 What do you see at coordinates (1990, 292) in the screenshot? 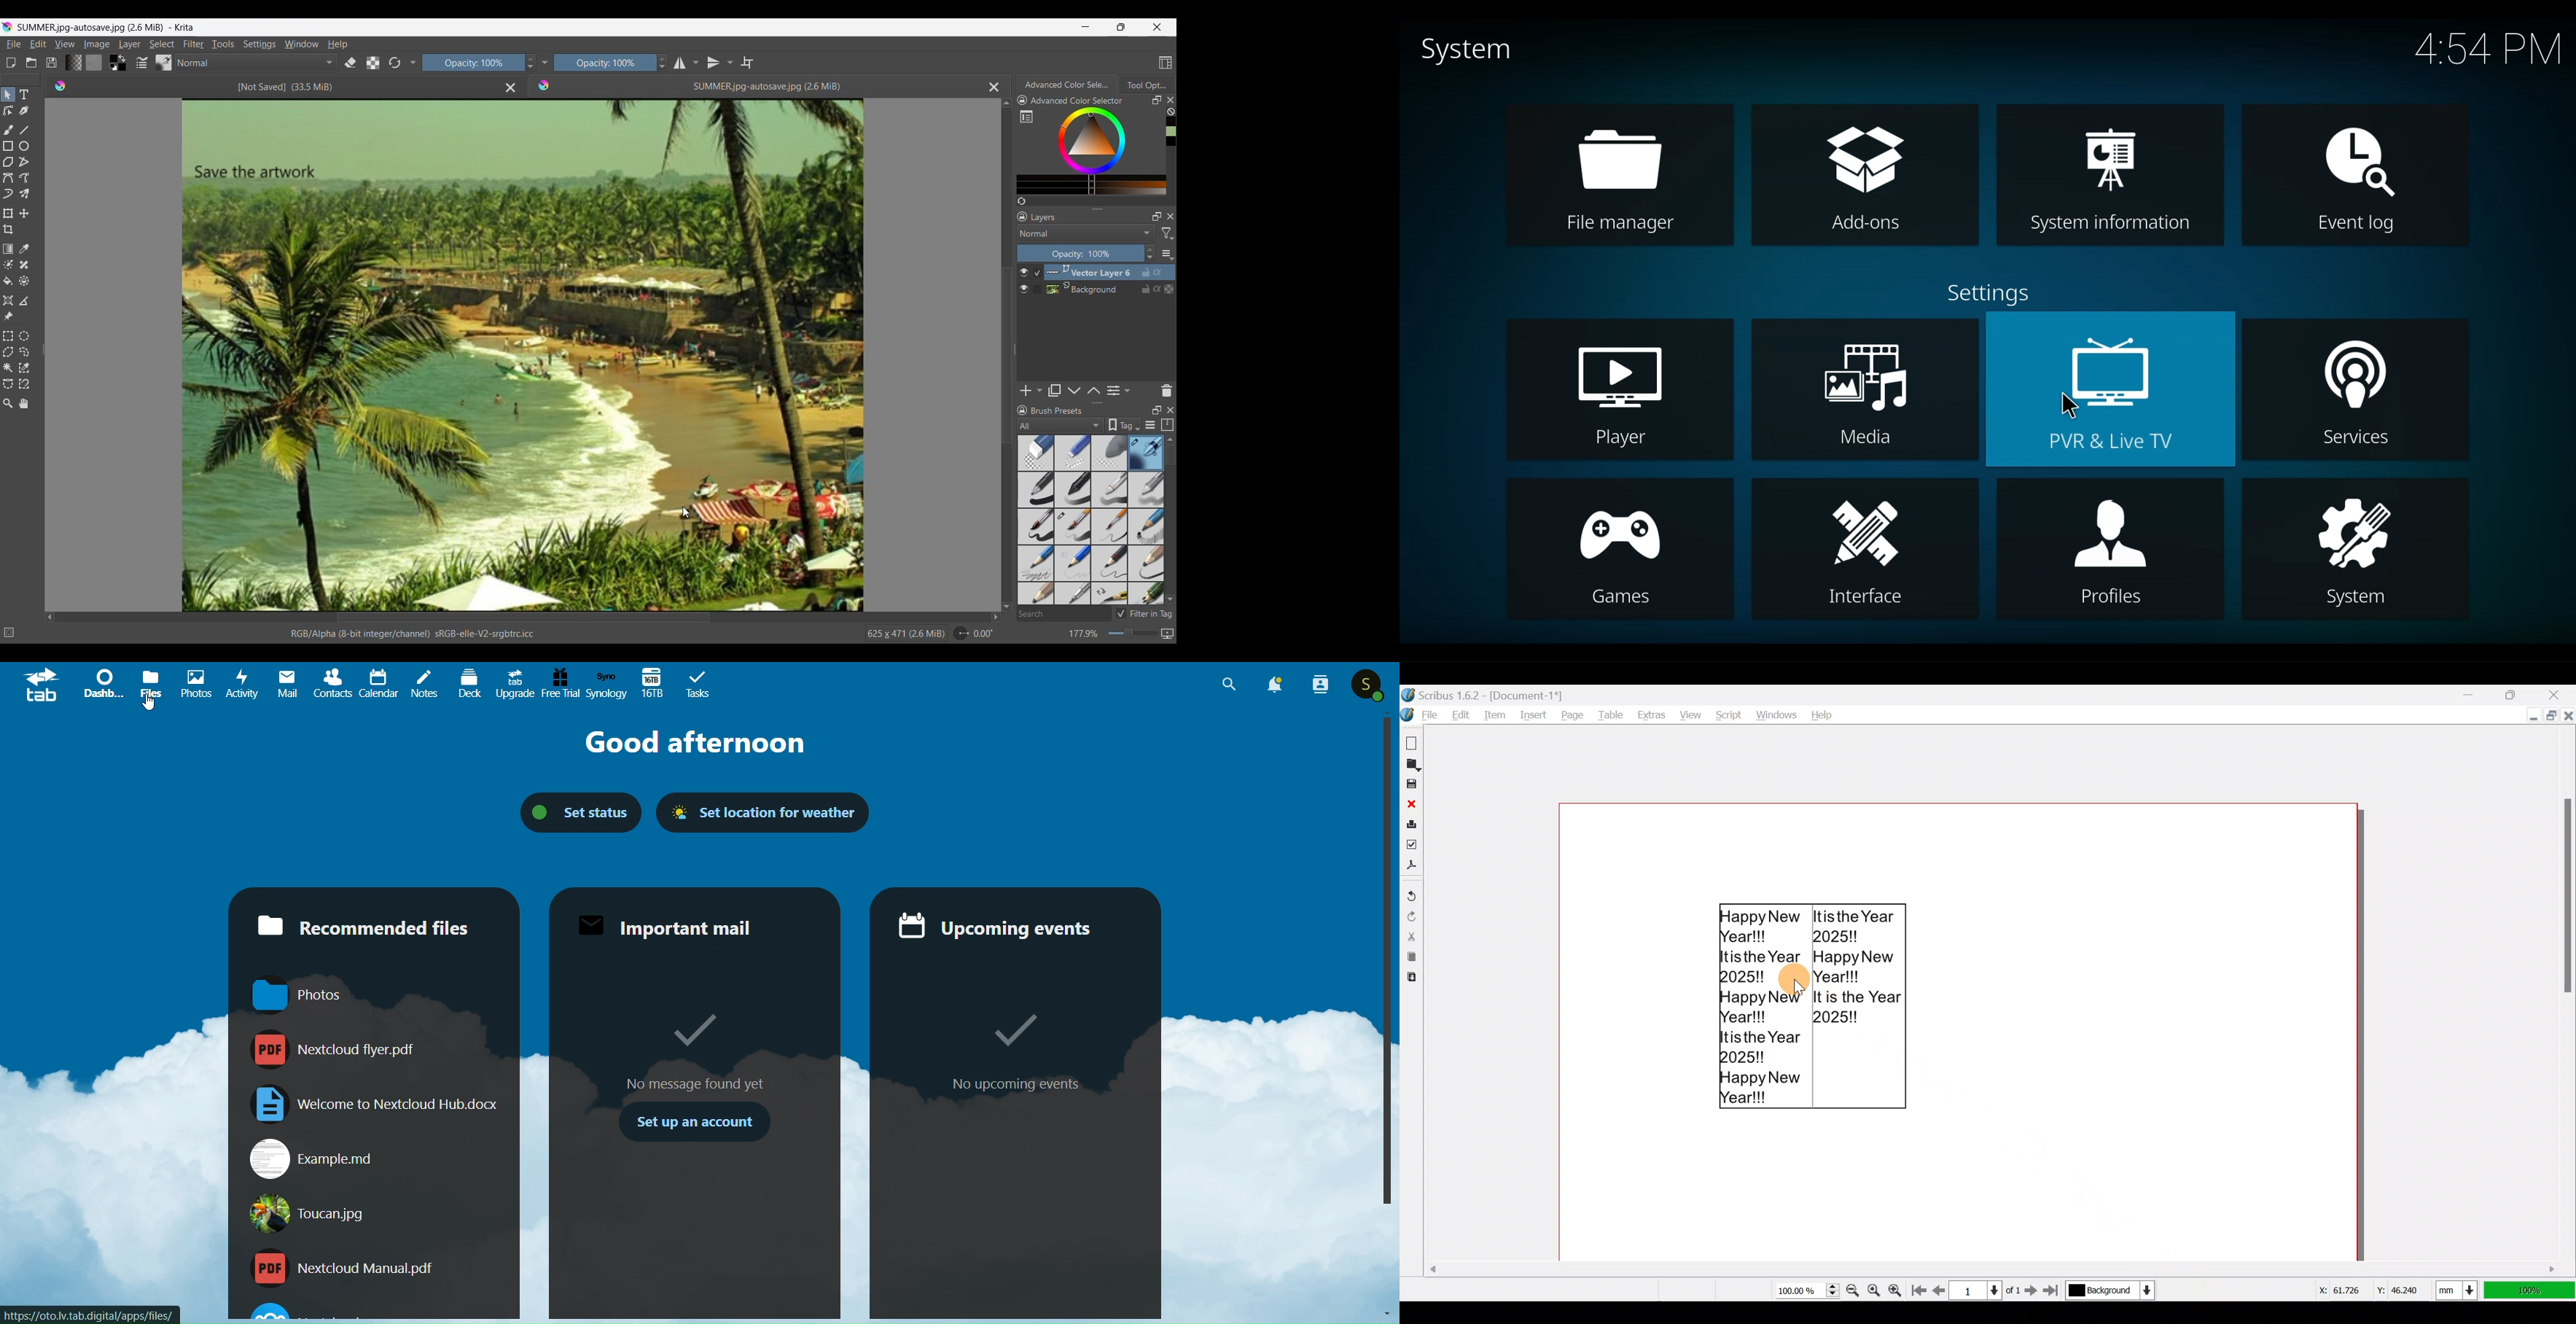
I see `Settings` at bounding box center [1990, 292].